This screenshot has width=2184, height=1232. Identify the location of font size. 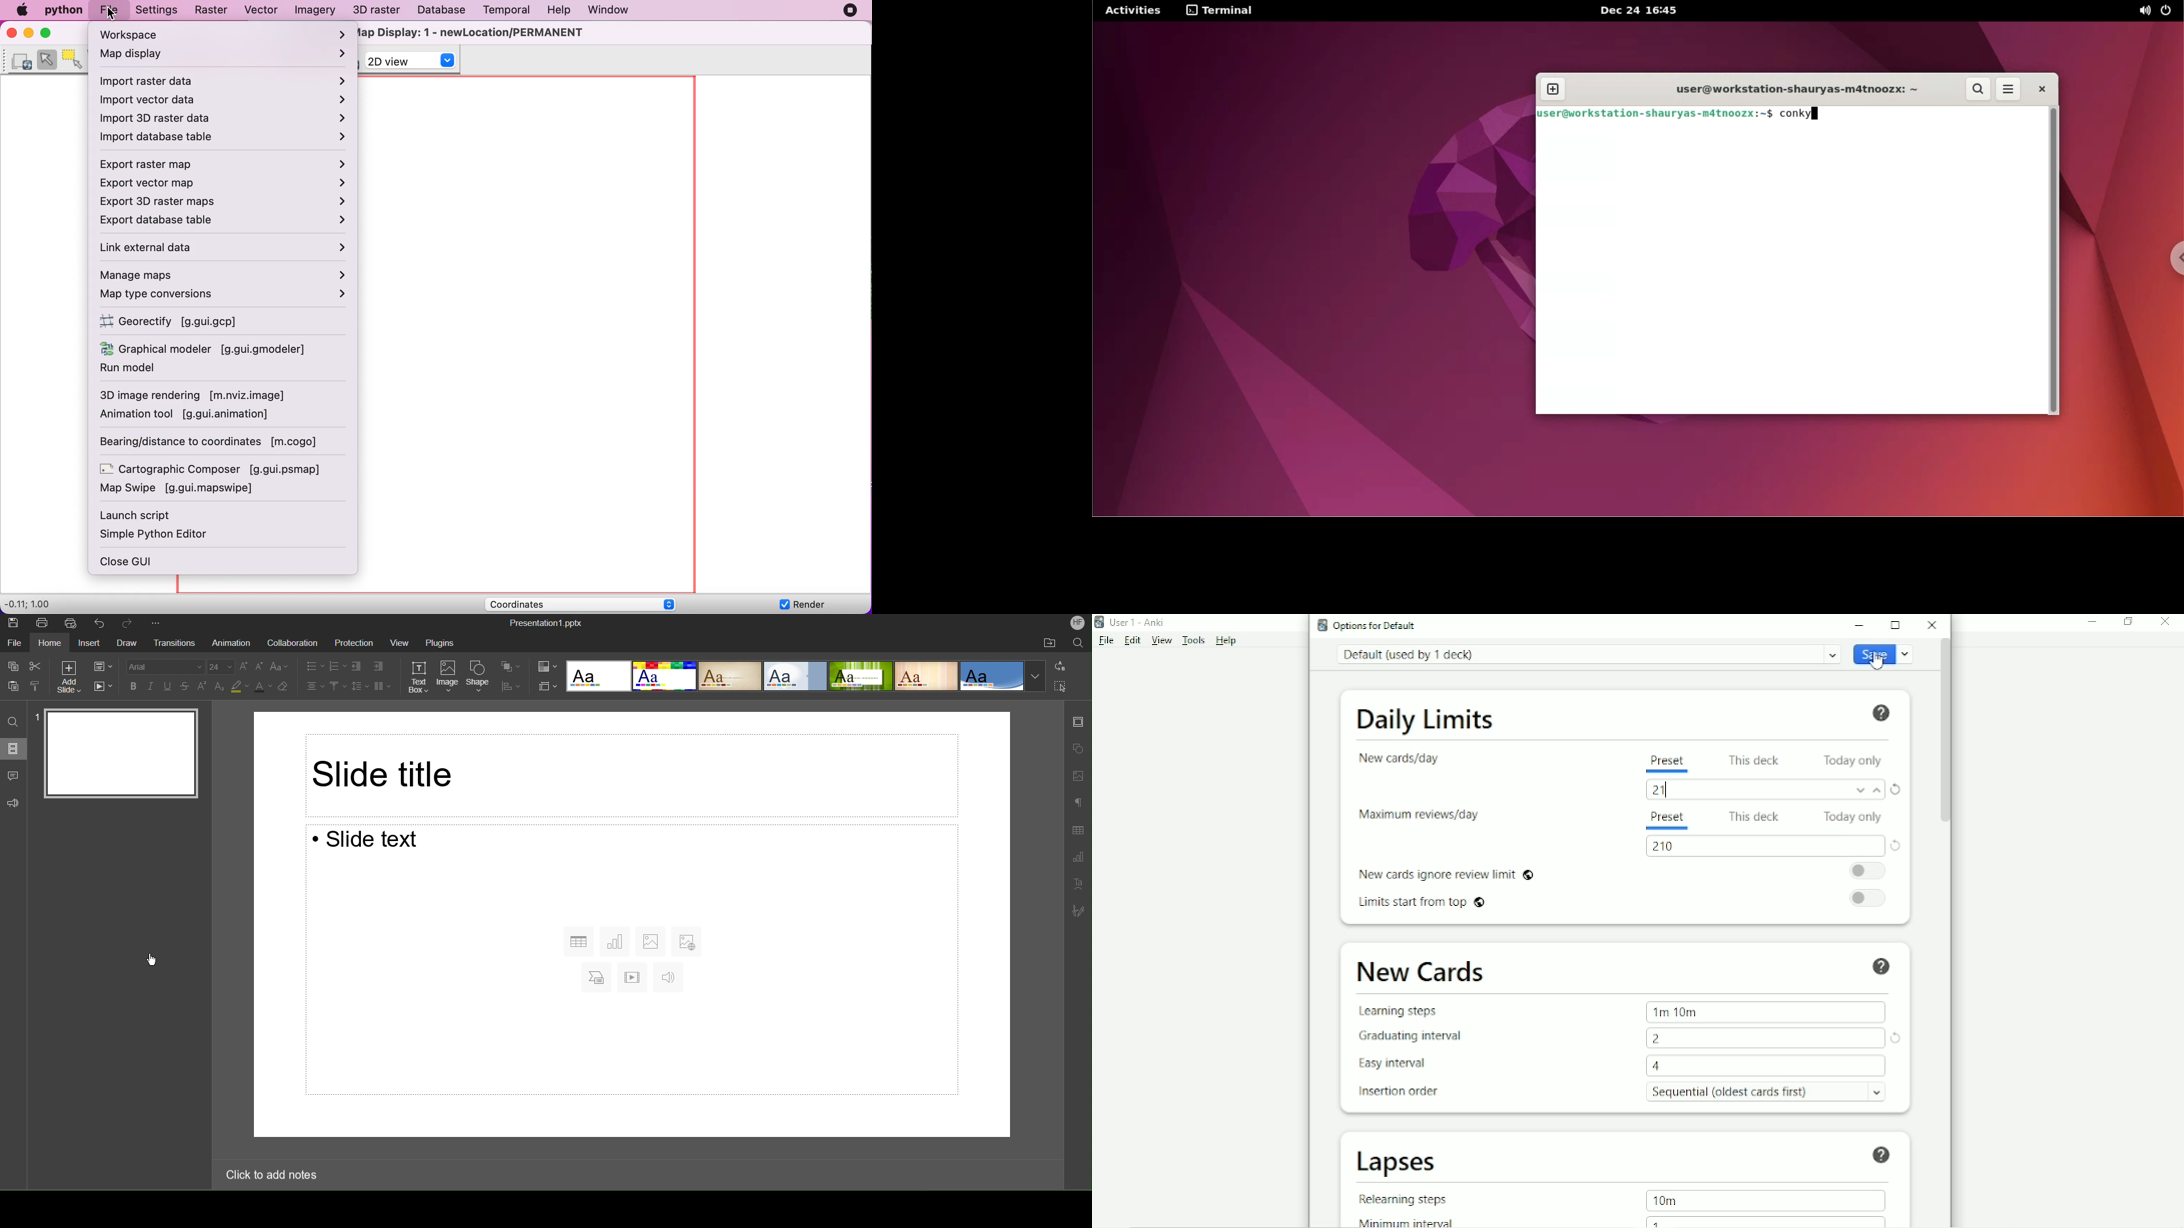
(220, 667).